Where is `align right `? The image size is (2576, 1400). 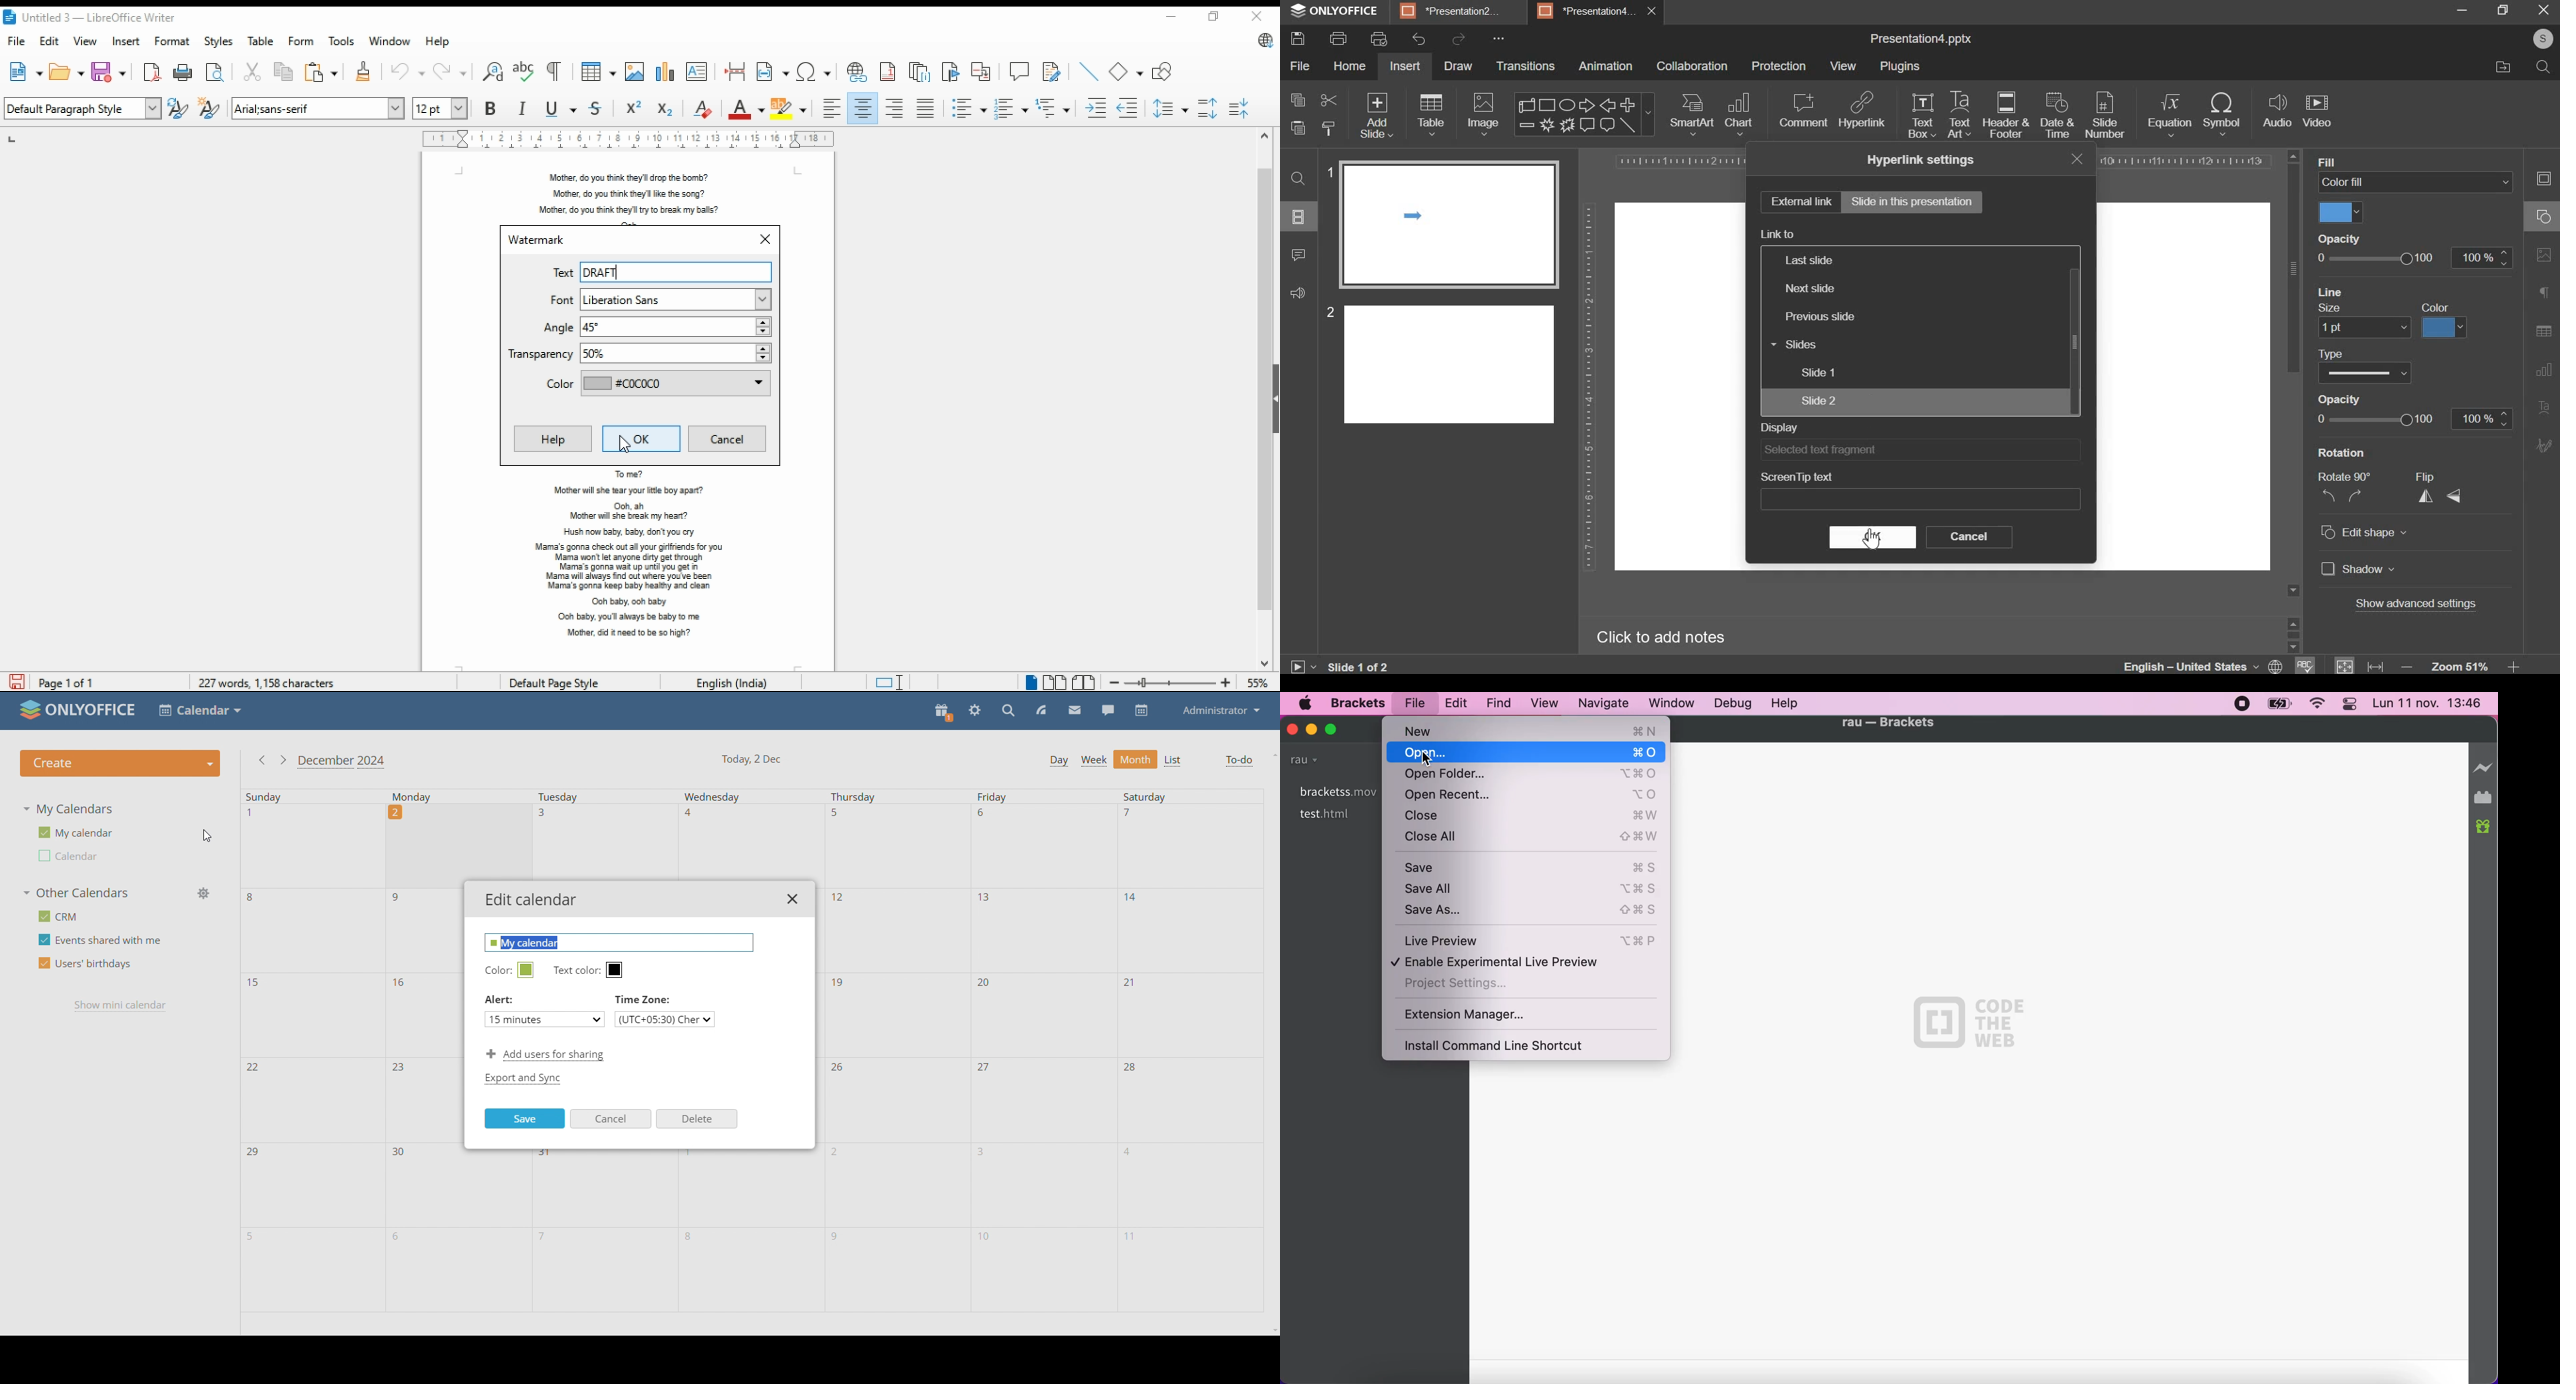 align right  is located at coordinates (897, 108).